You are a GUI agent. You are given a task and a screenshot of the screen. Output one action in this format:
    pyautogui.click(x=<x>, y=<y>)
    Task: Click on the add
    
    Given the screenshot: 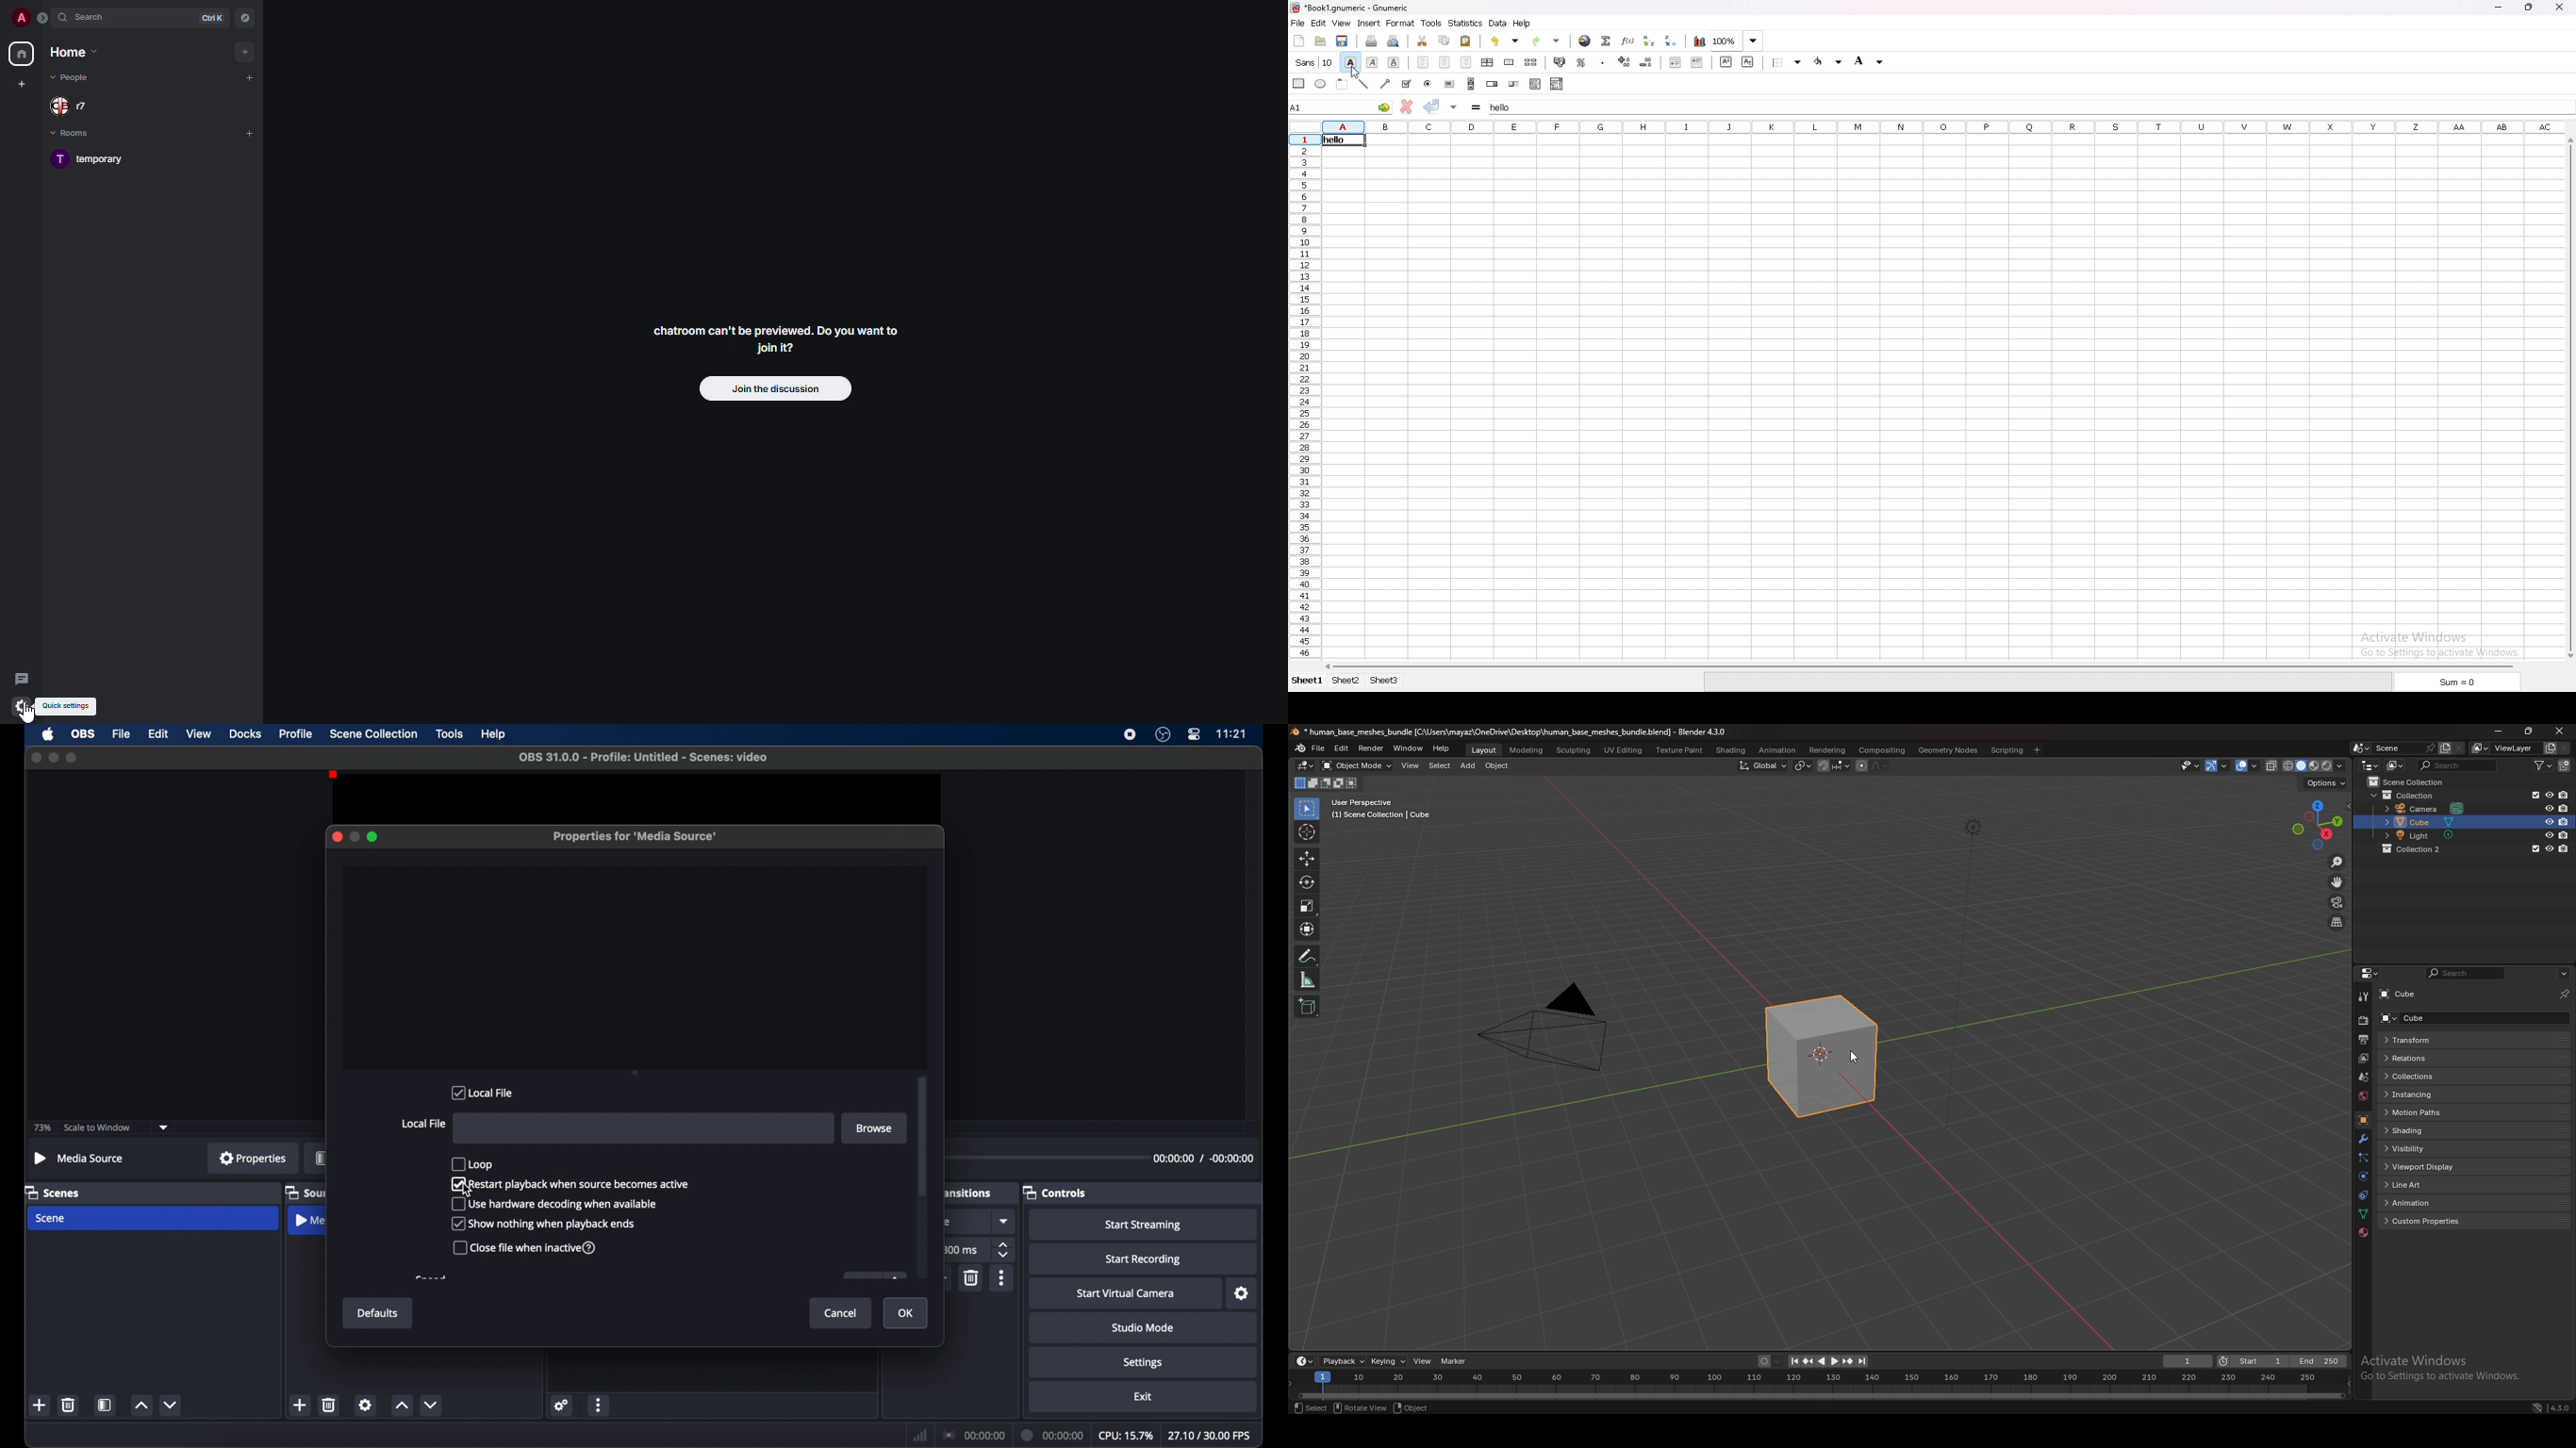 What is the action you would take?
    pyautogui.click(x=249, y=132)
    